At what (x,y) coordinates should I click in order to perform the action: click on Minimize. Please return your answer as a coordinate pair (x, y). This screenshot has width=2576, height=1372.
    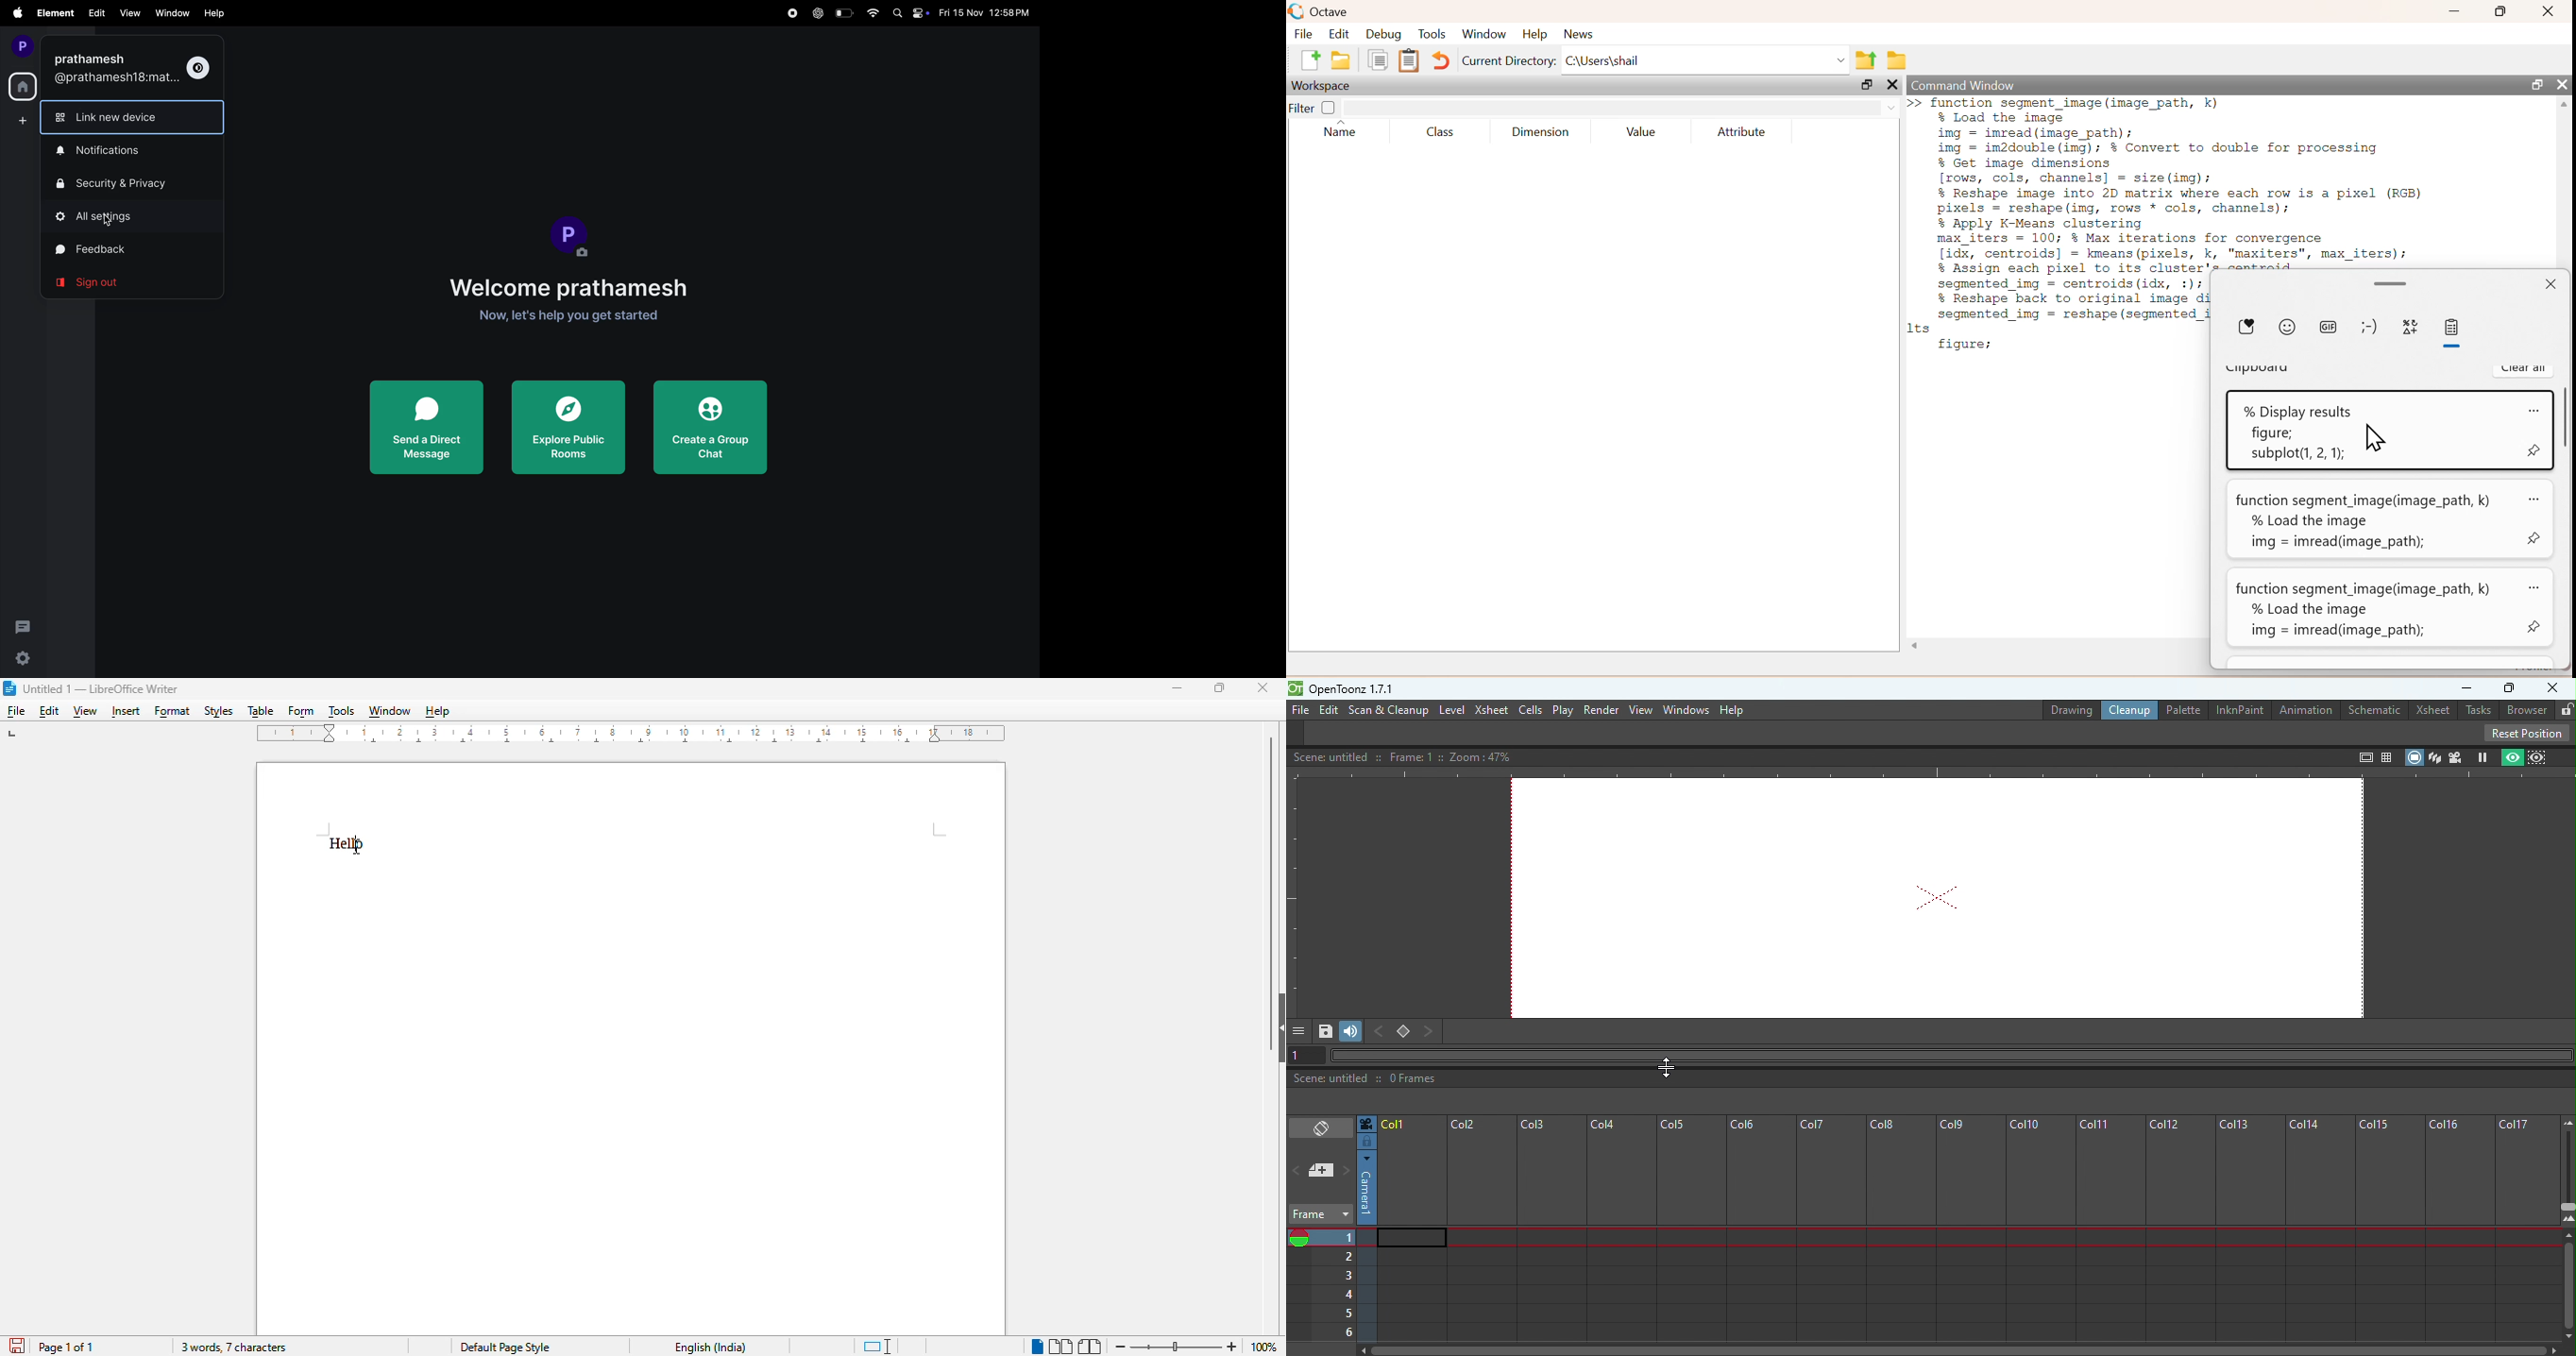
    Looking at the image, I should click on (2461, 688).